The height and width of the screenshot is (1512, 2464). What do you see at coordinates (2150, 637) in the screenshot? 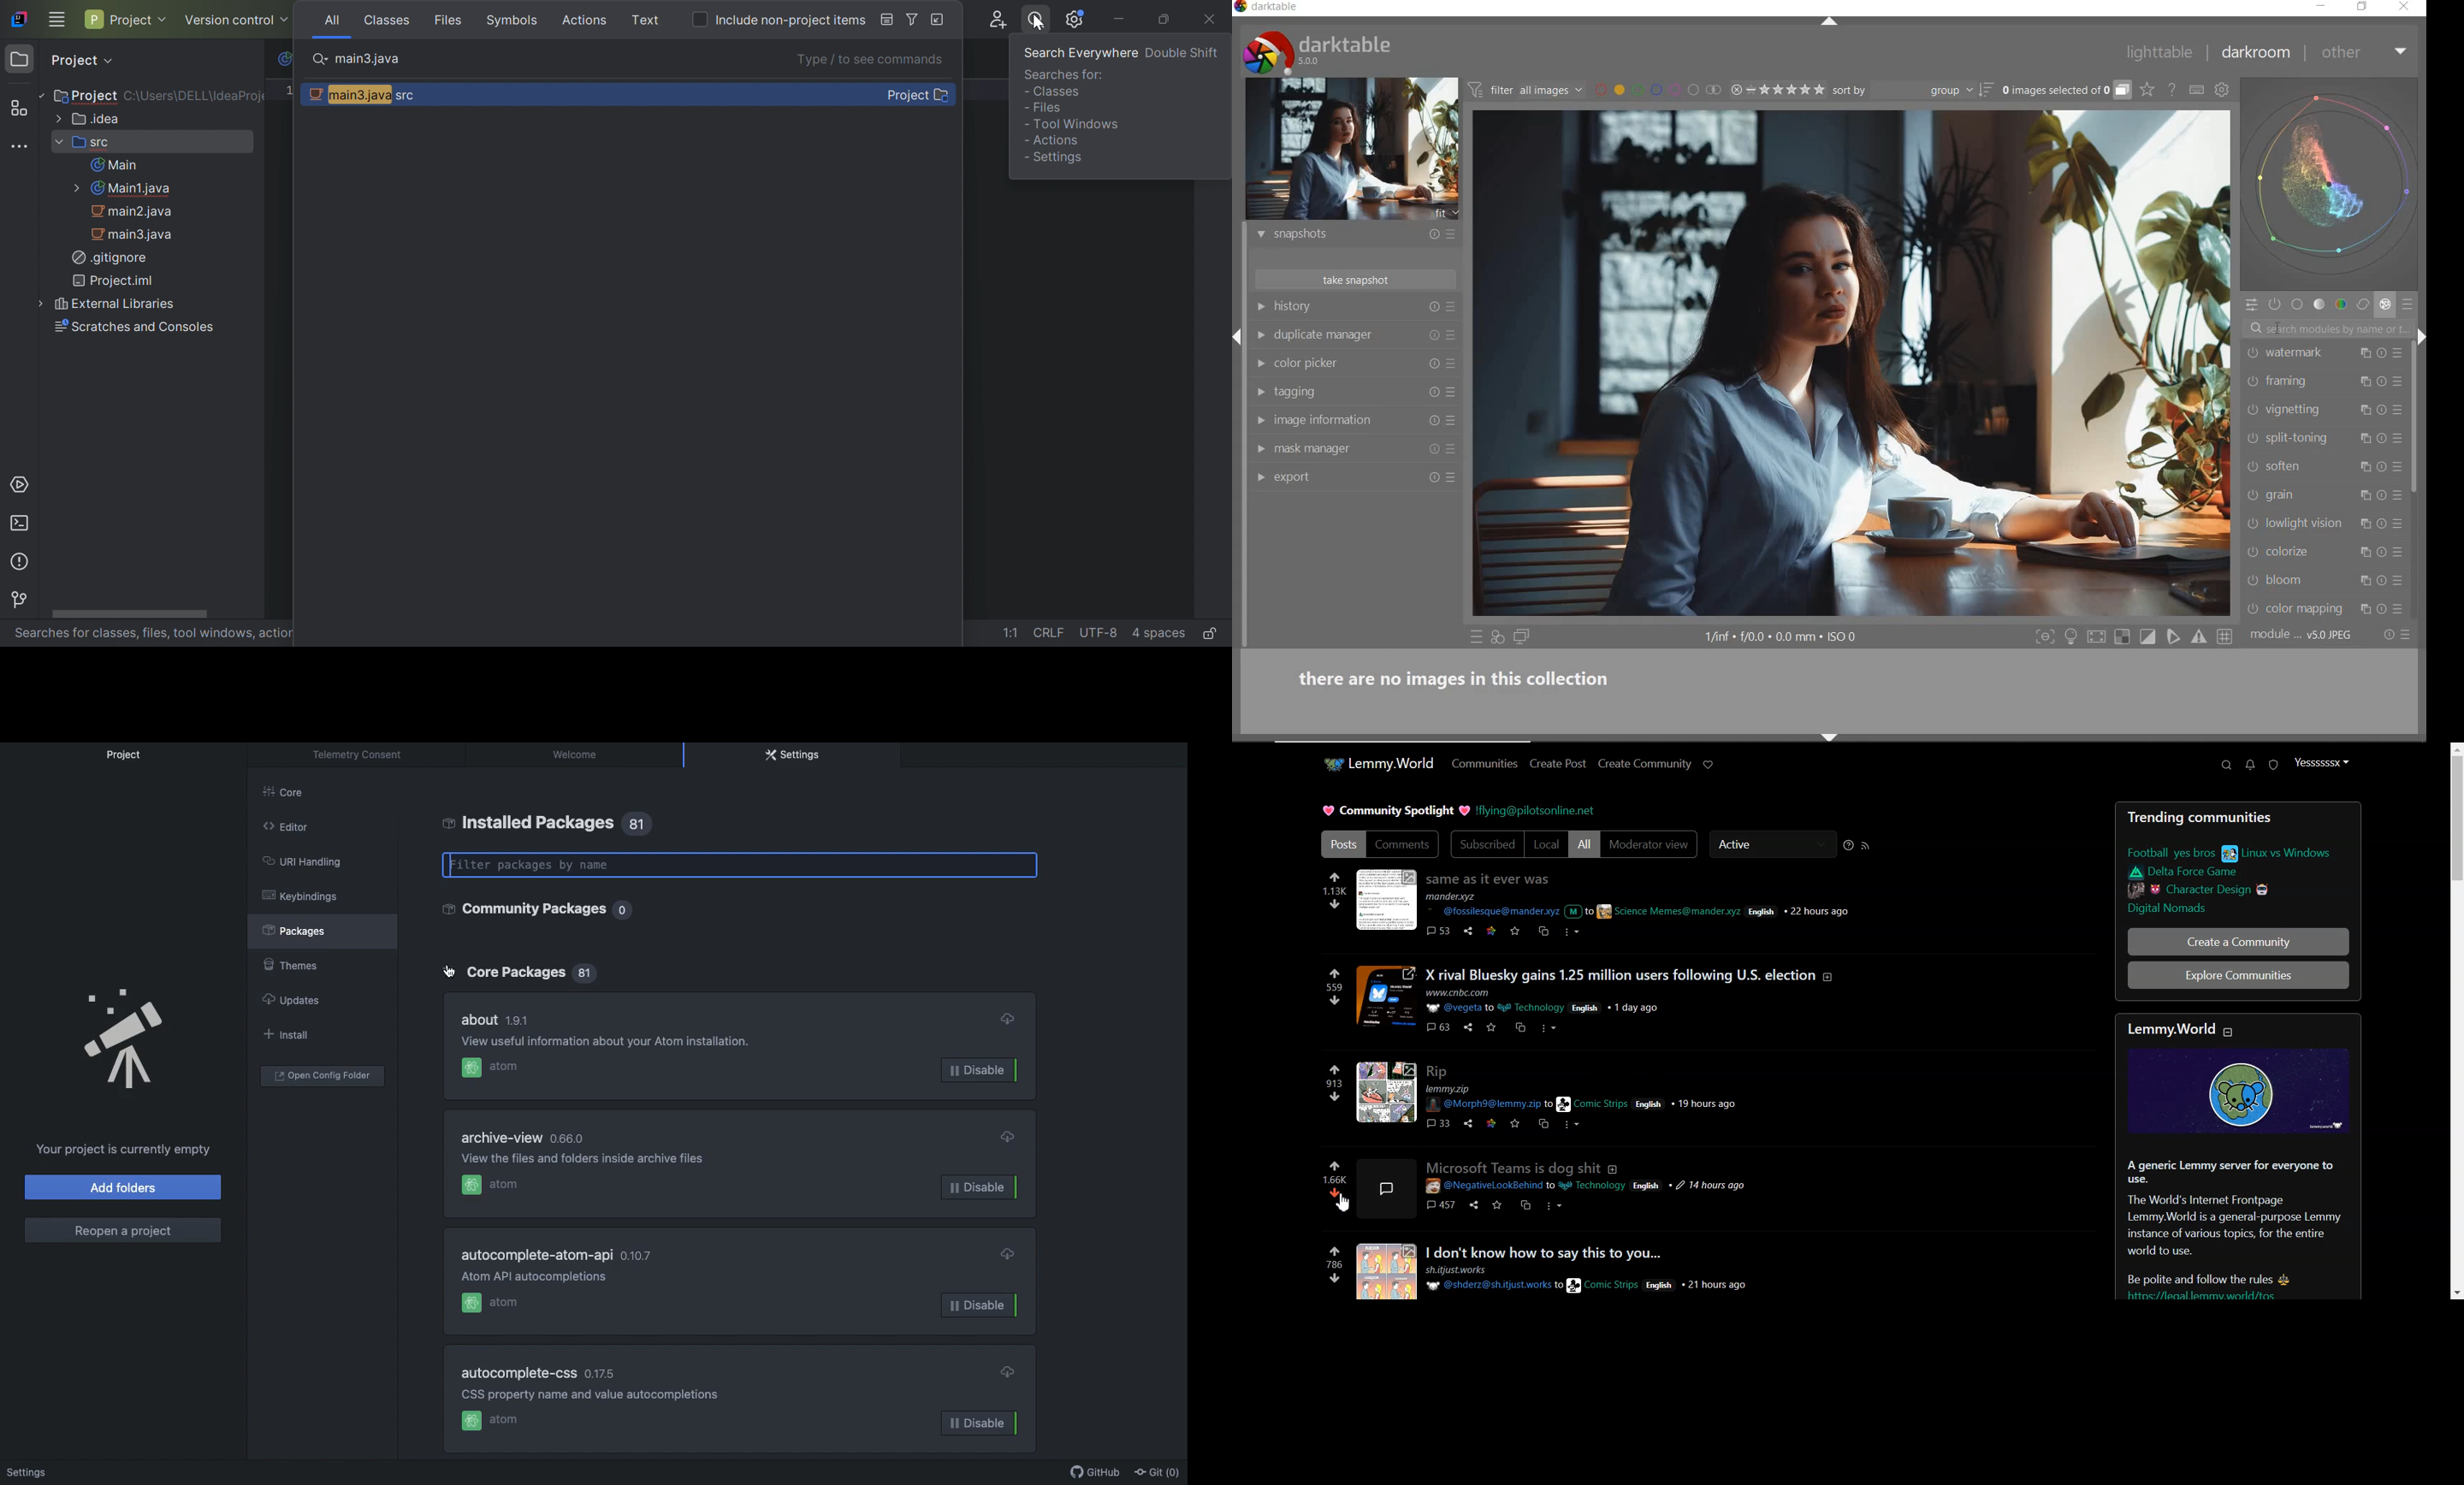
I see `toggle clipping indication` at bounding box center [2150, 637].